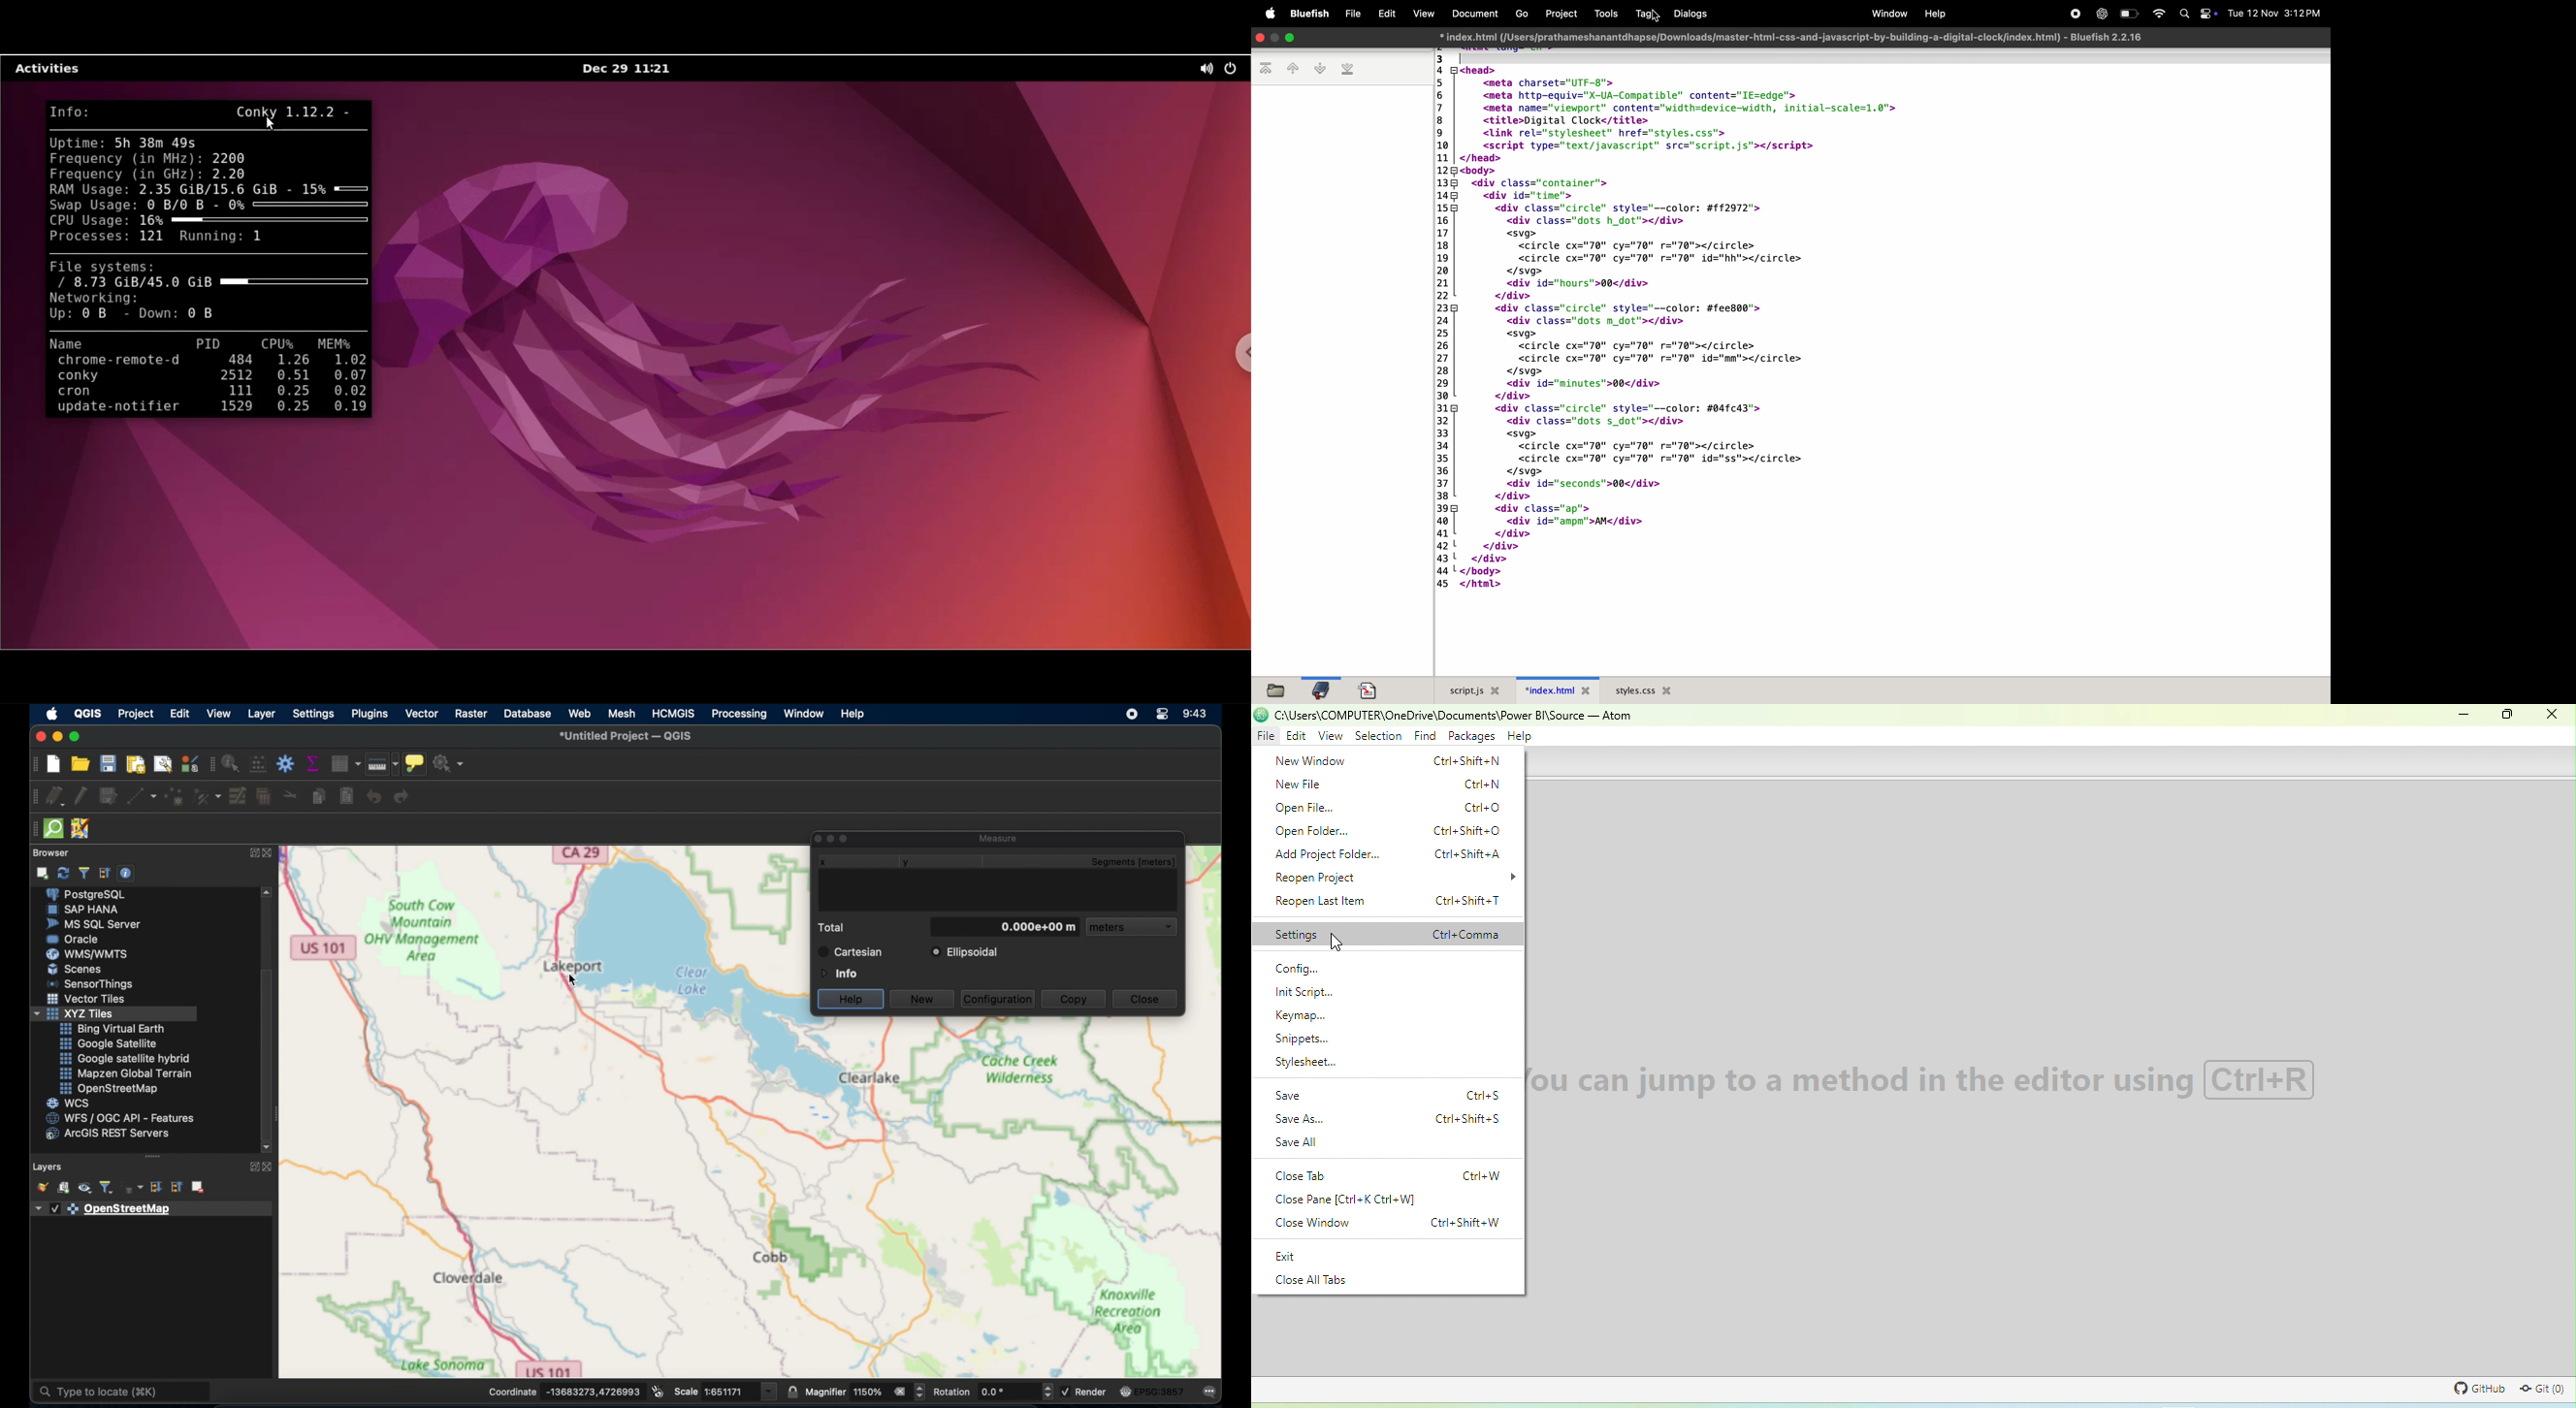 This screenshot has height=1428, width=2576. I want to click on previous book mark, so click(1292, 70).